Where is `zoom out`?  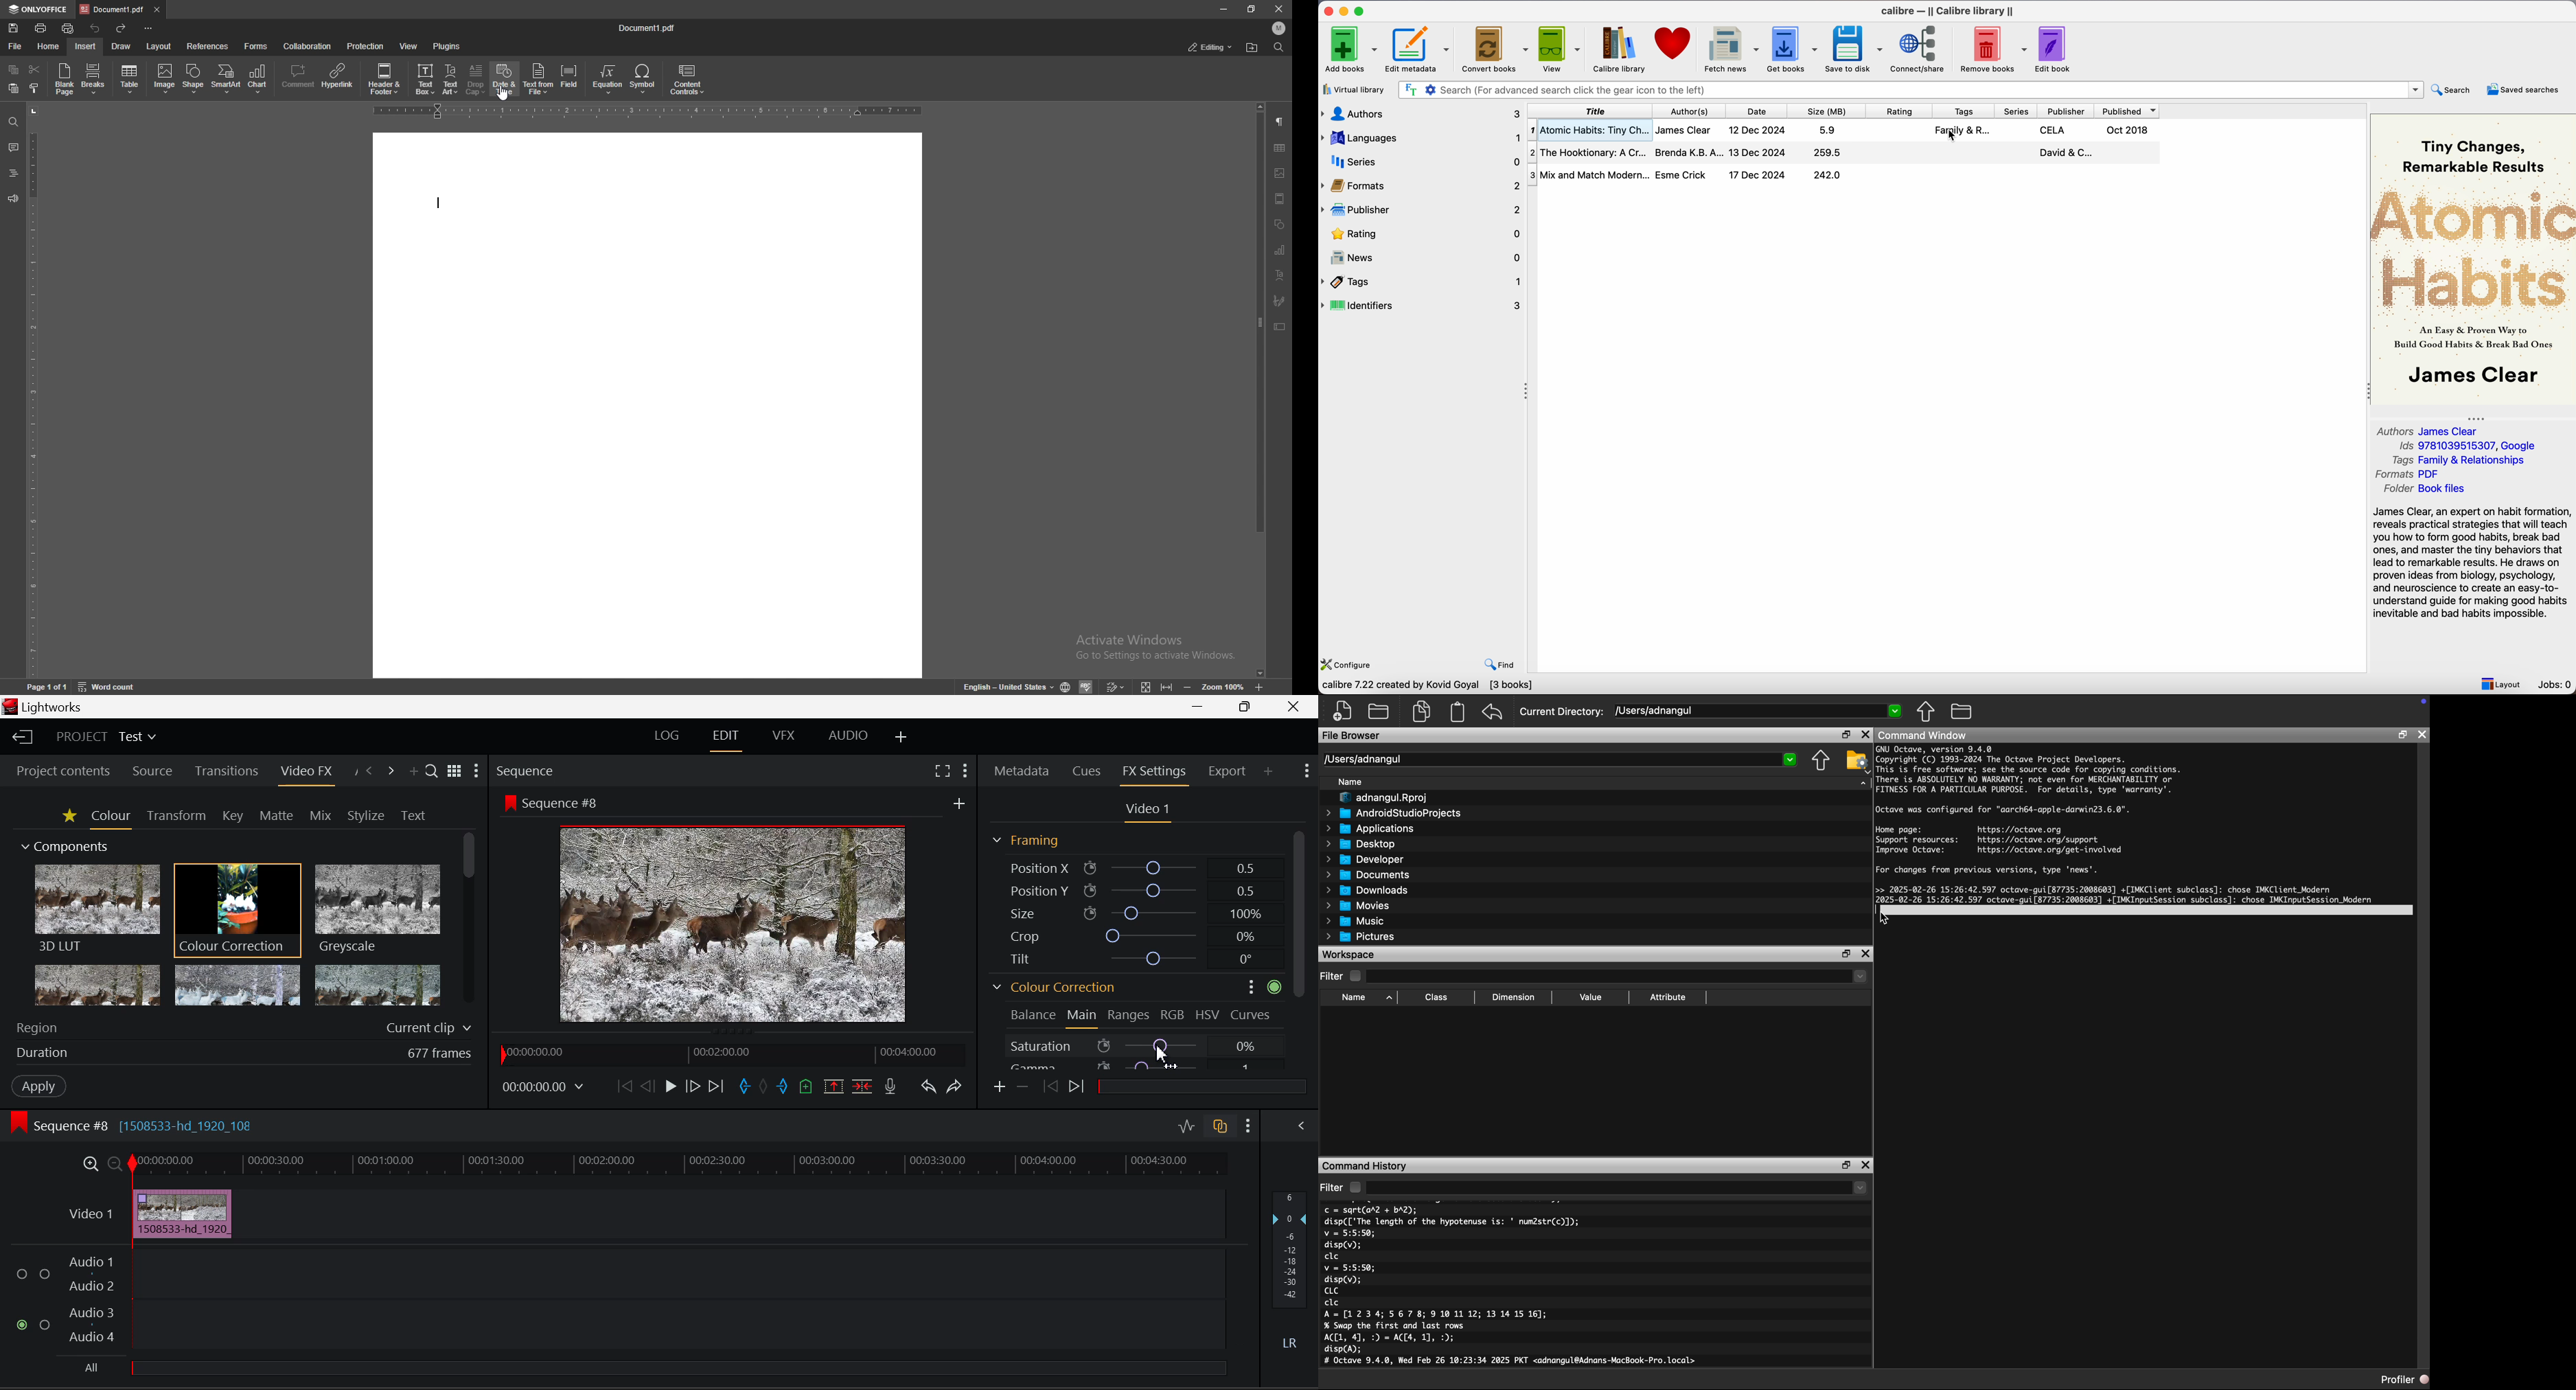
zoom out is located at coordinates (1188, 685).